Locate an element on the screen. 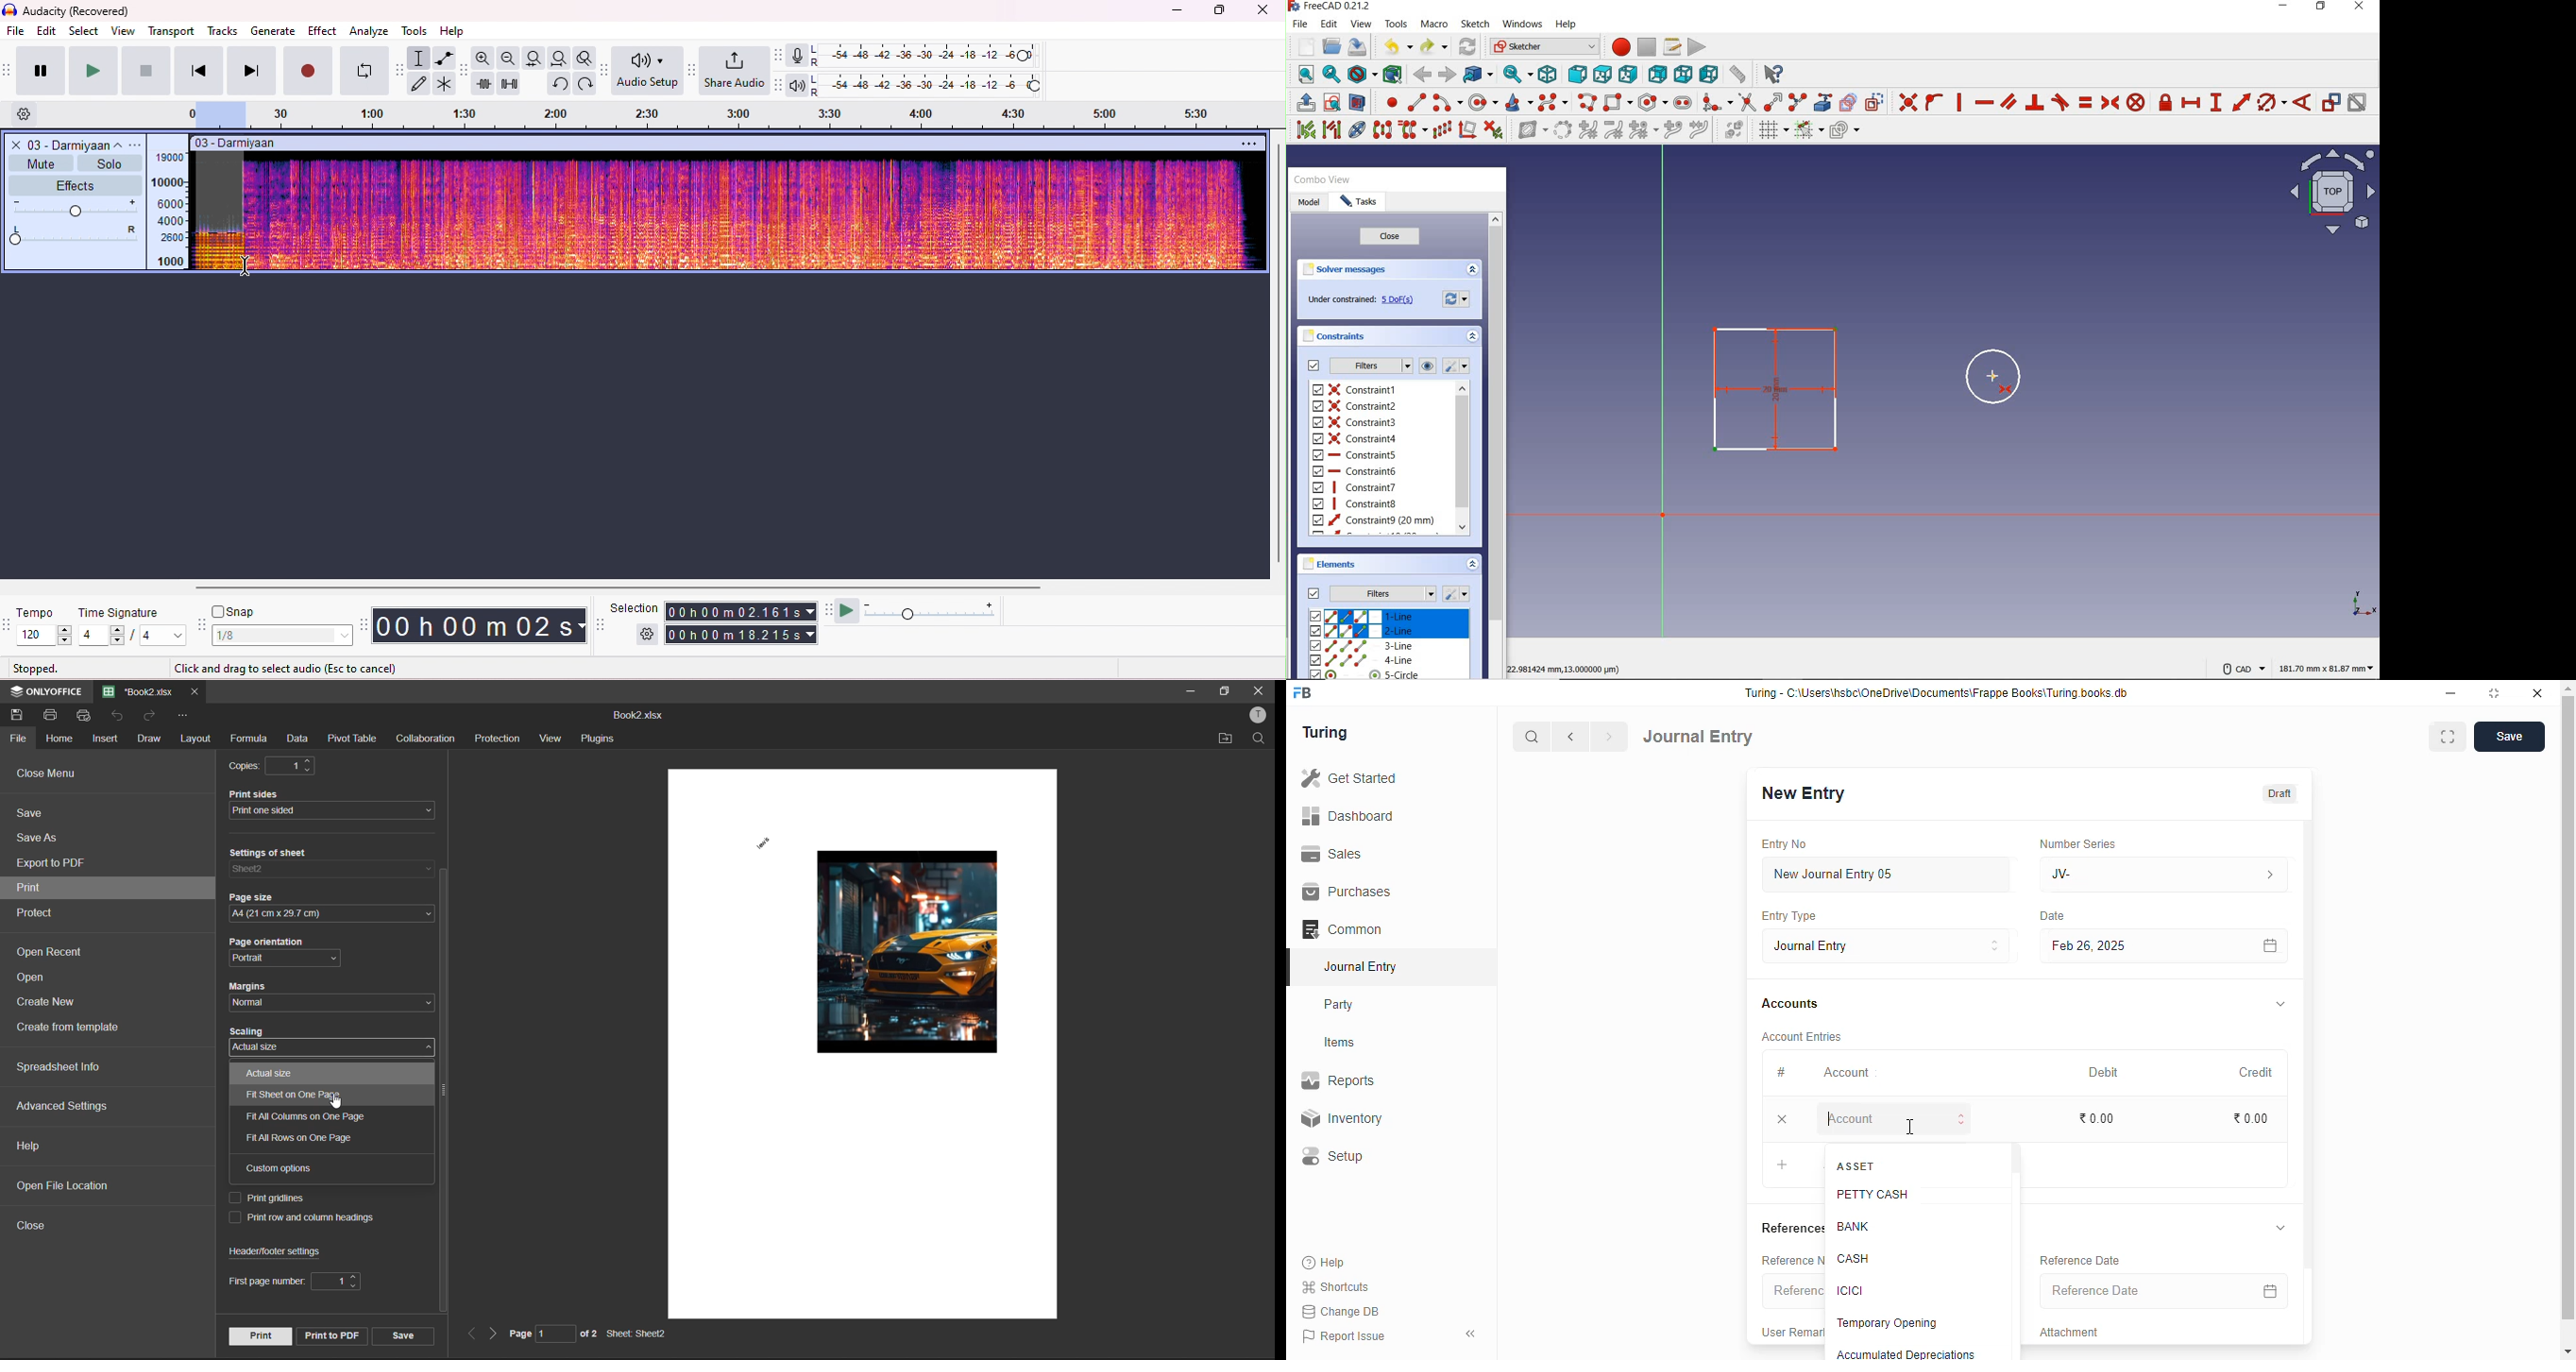 This screenshot has height=1372, width=2576. draw is located at coordinates (149, 739).